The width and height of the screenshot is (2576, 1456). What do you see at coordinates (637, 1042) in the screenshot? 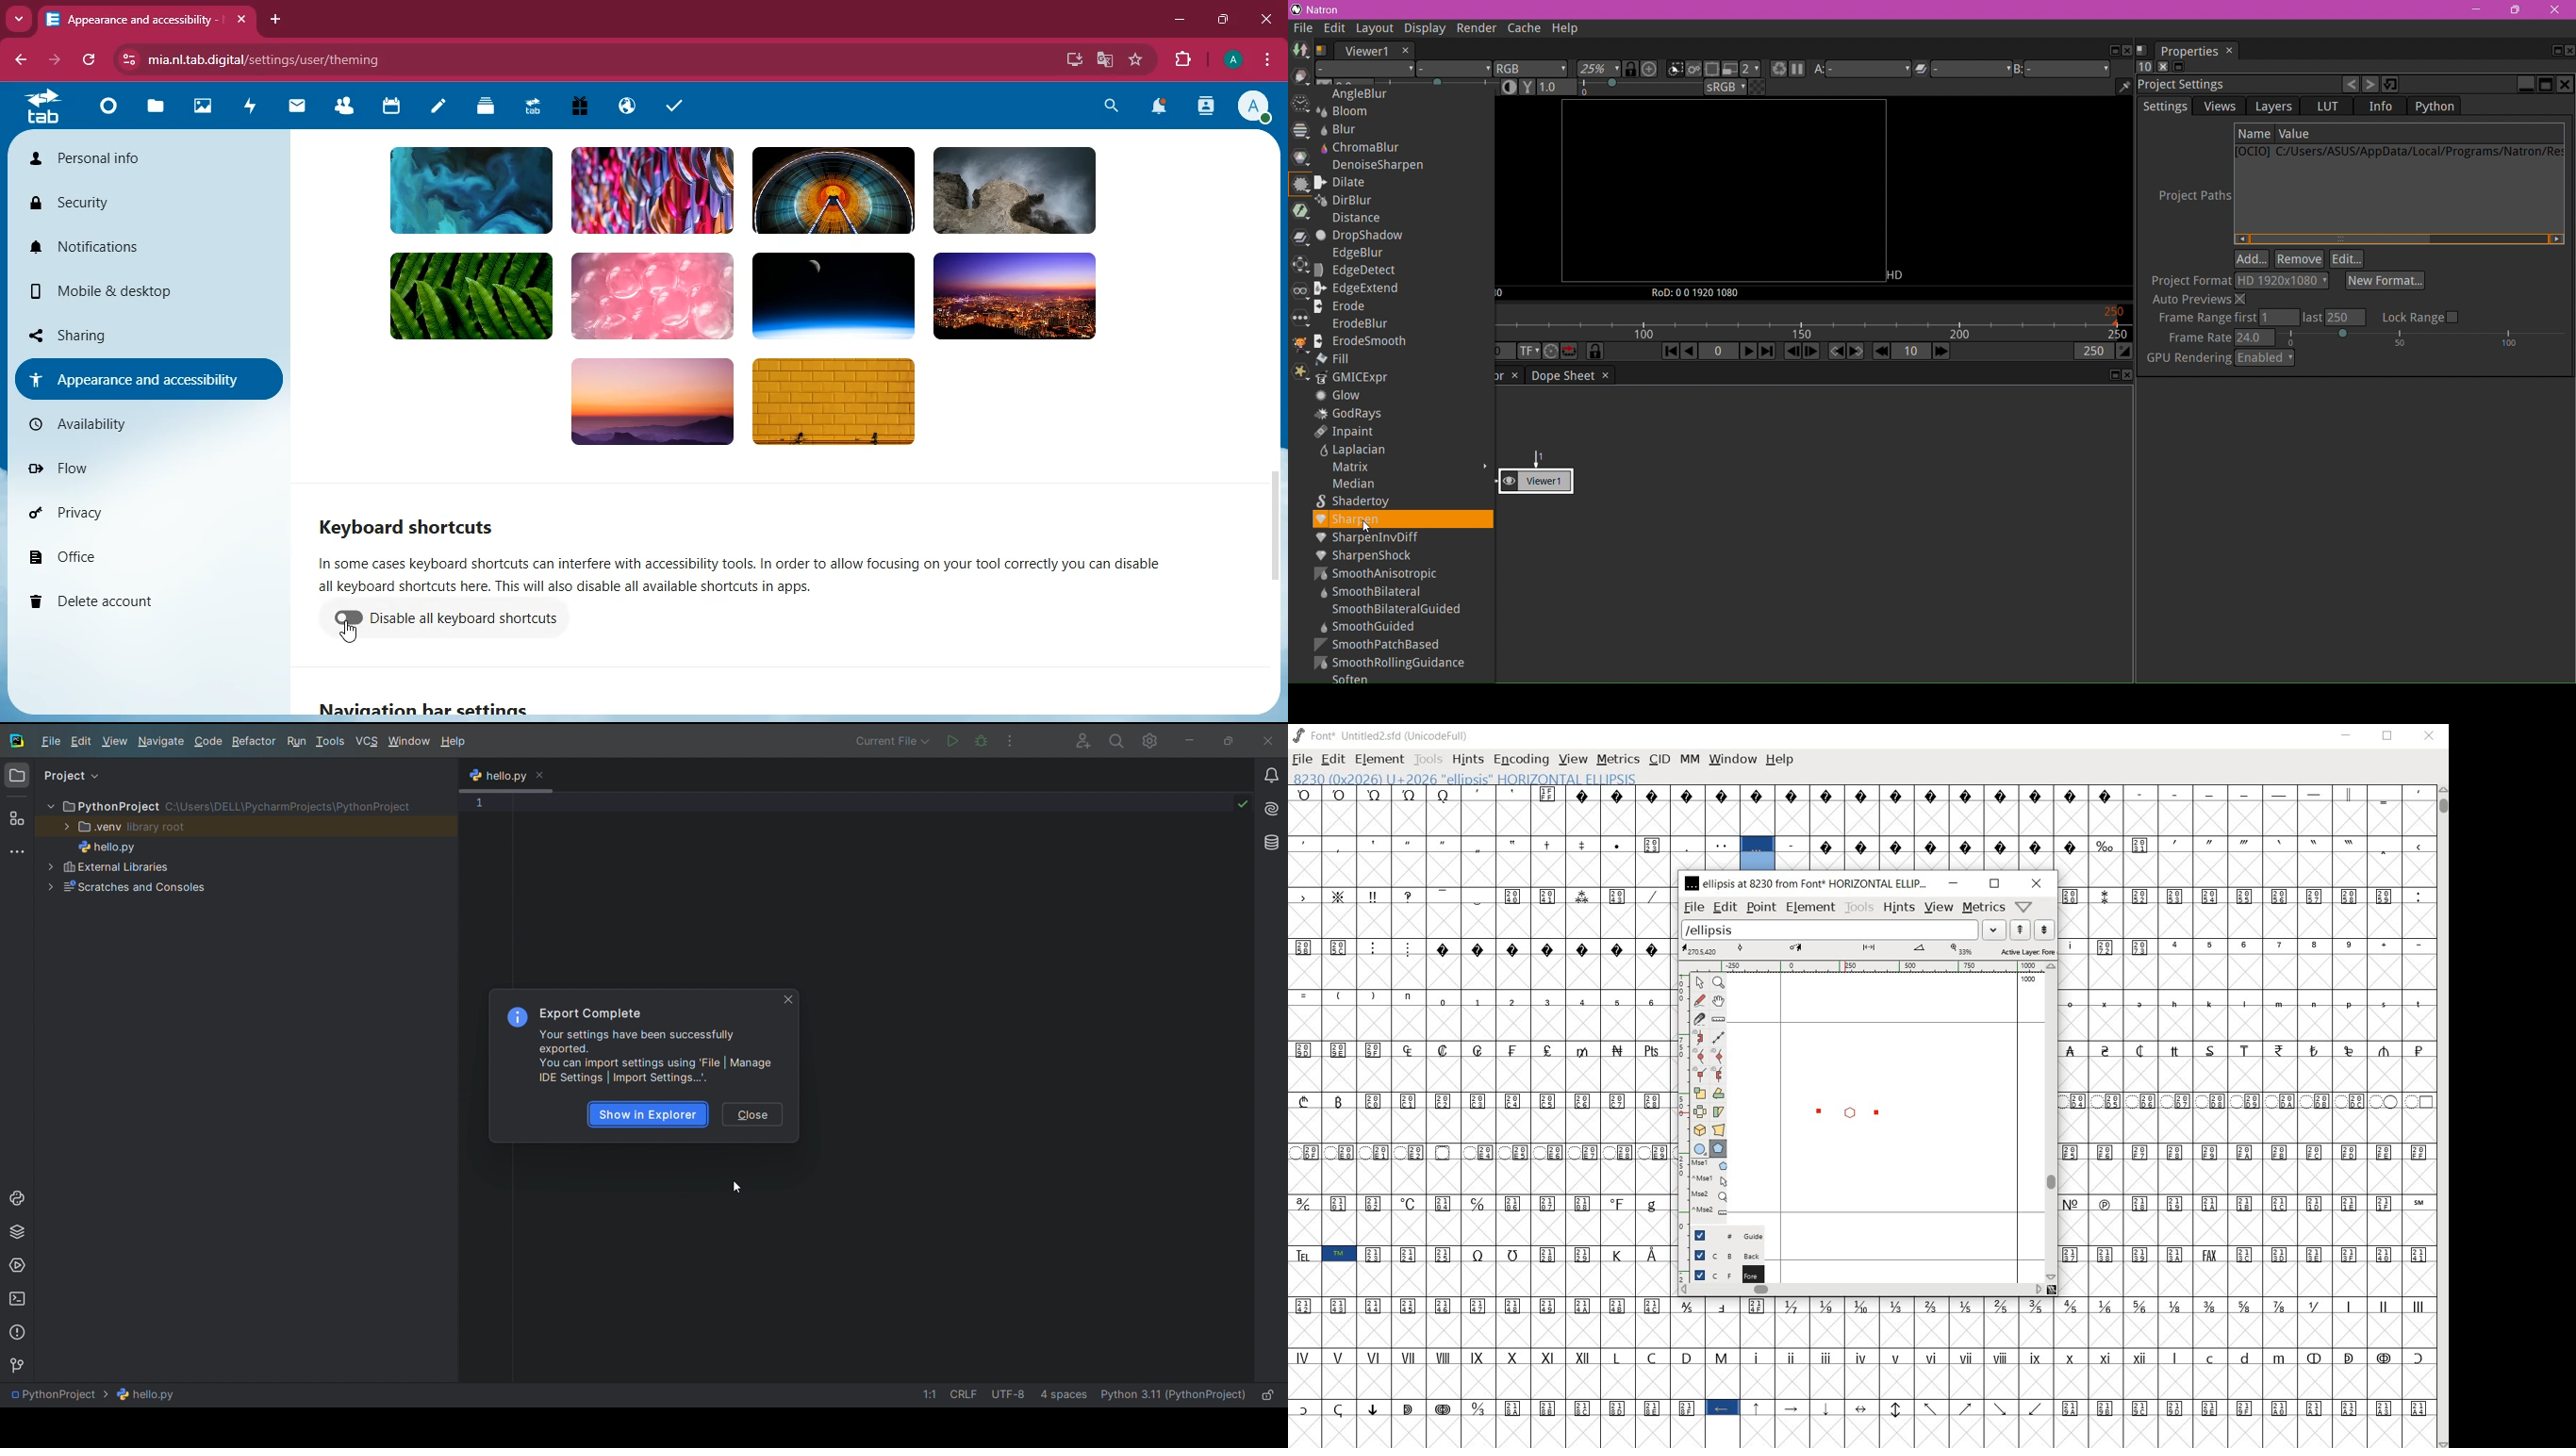
I see `Your settings have been successfully exported.` at bounding box center [637, 1042].